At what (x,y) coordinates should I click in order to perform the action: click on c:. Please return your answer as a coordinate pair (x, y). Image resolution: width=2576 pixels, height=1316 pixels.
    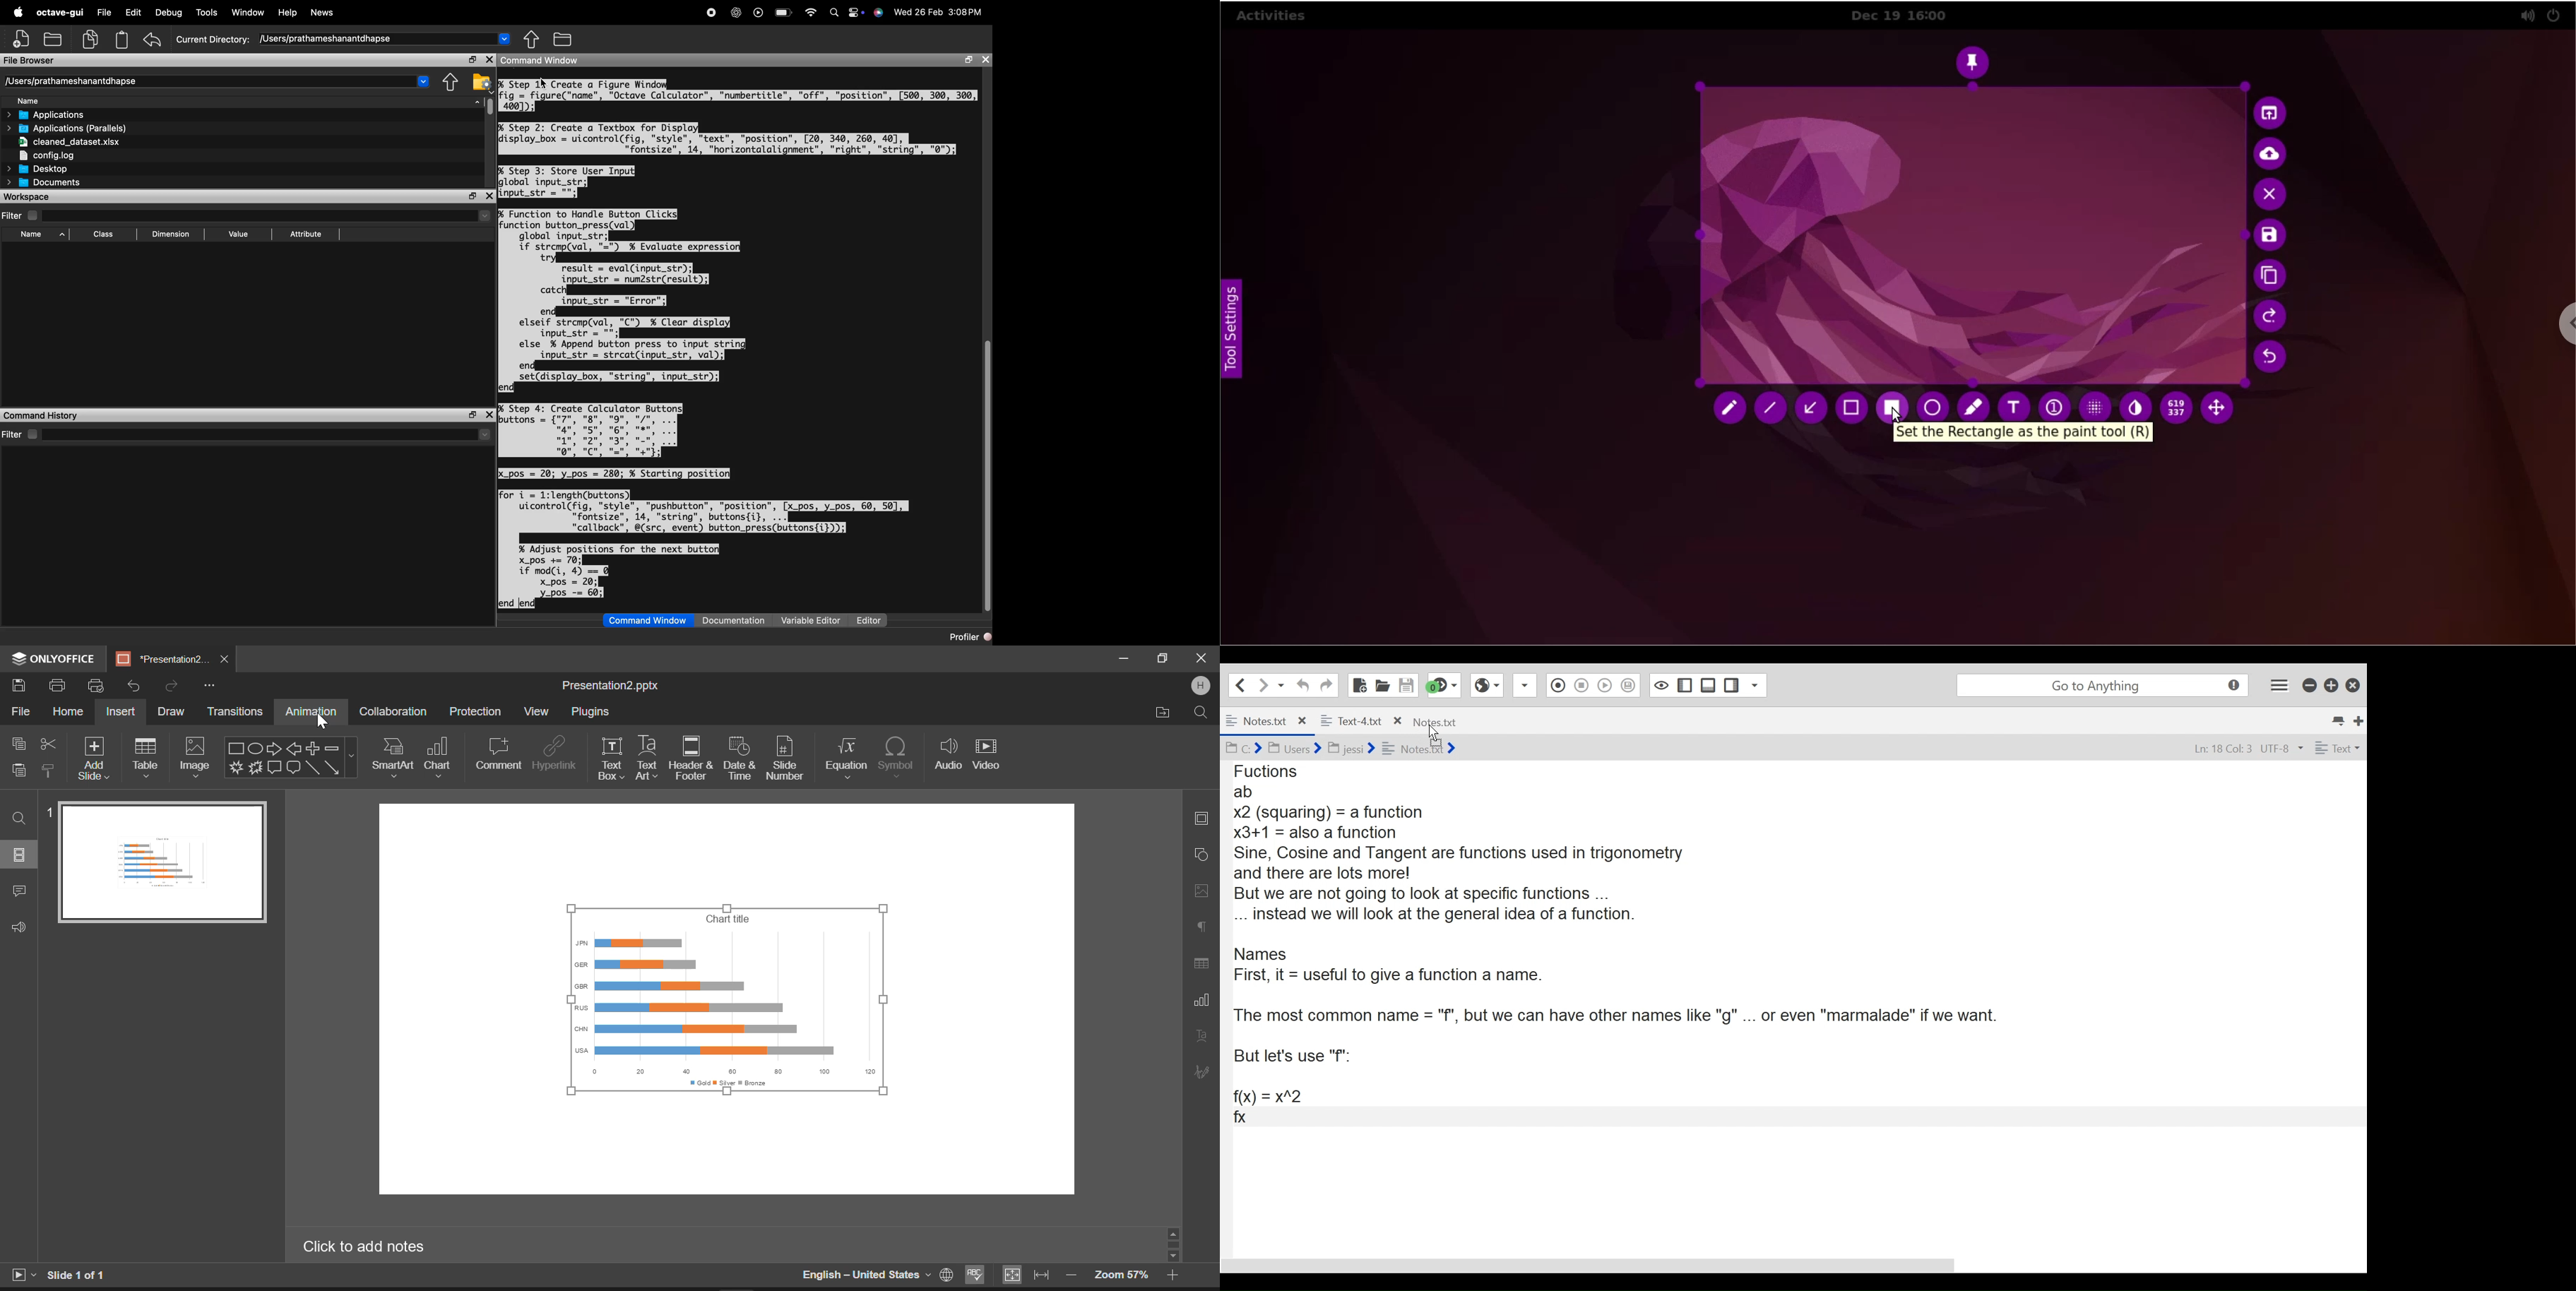
    Looking at the image, I should click on (1243, 748).